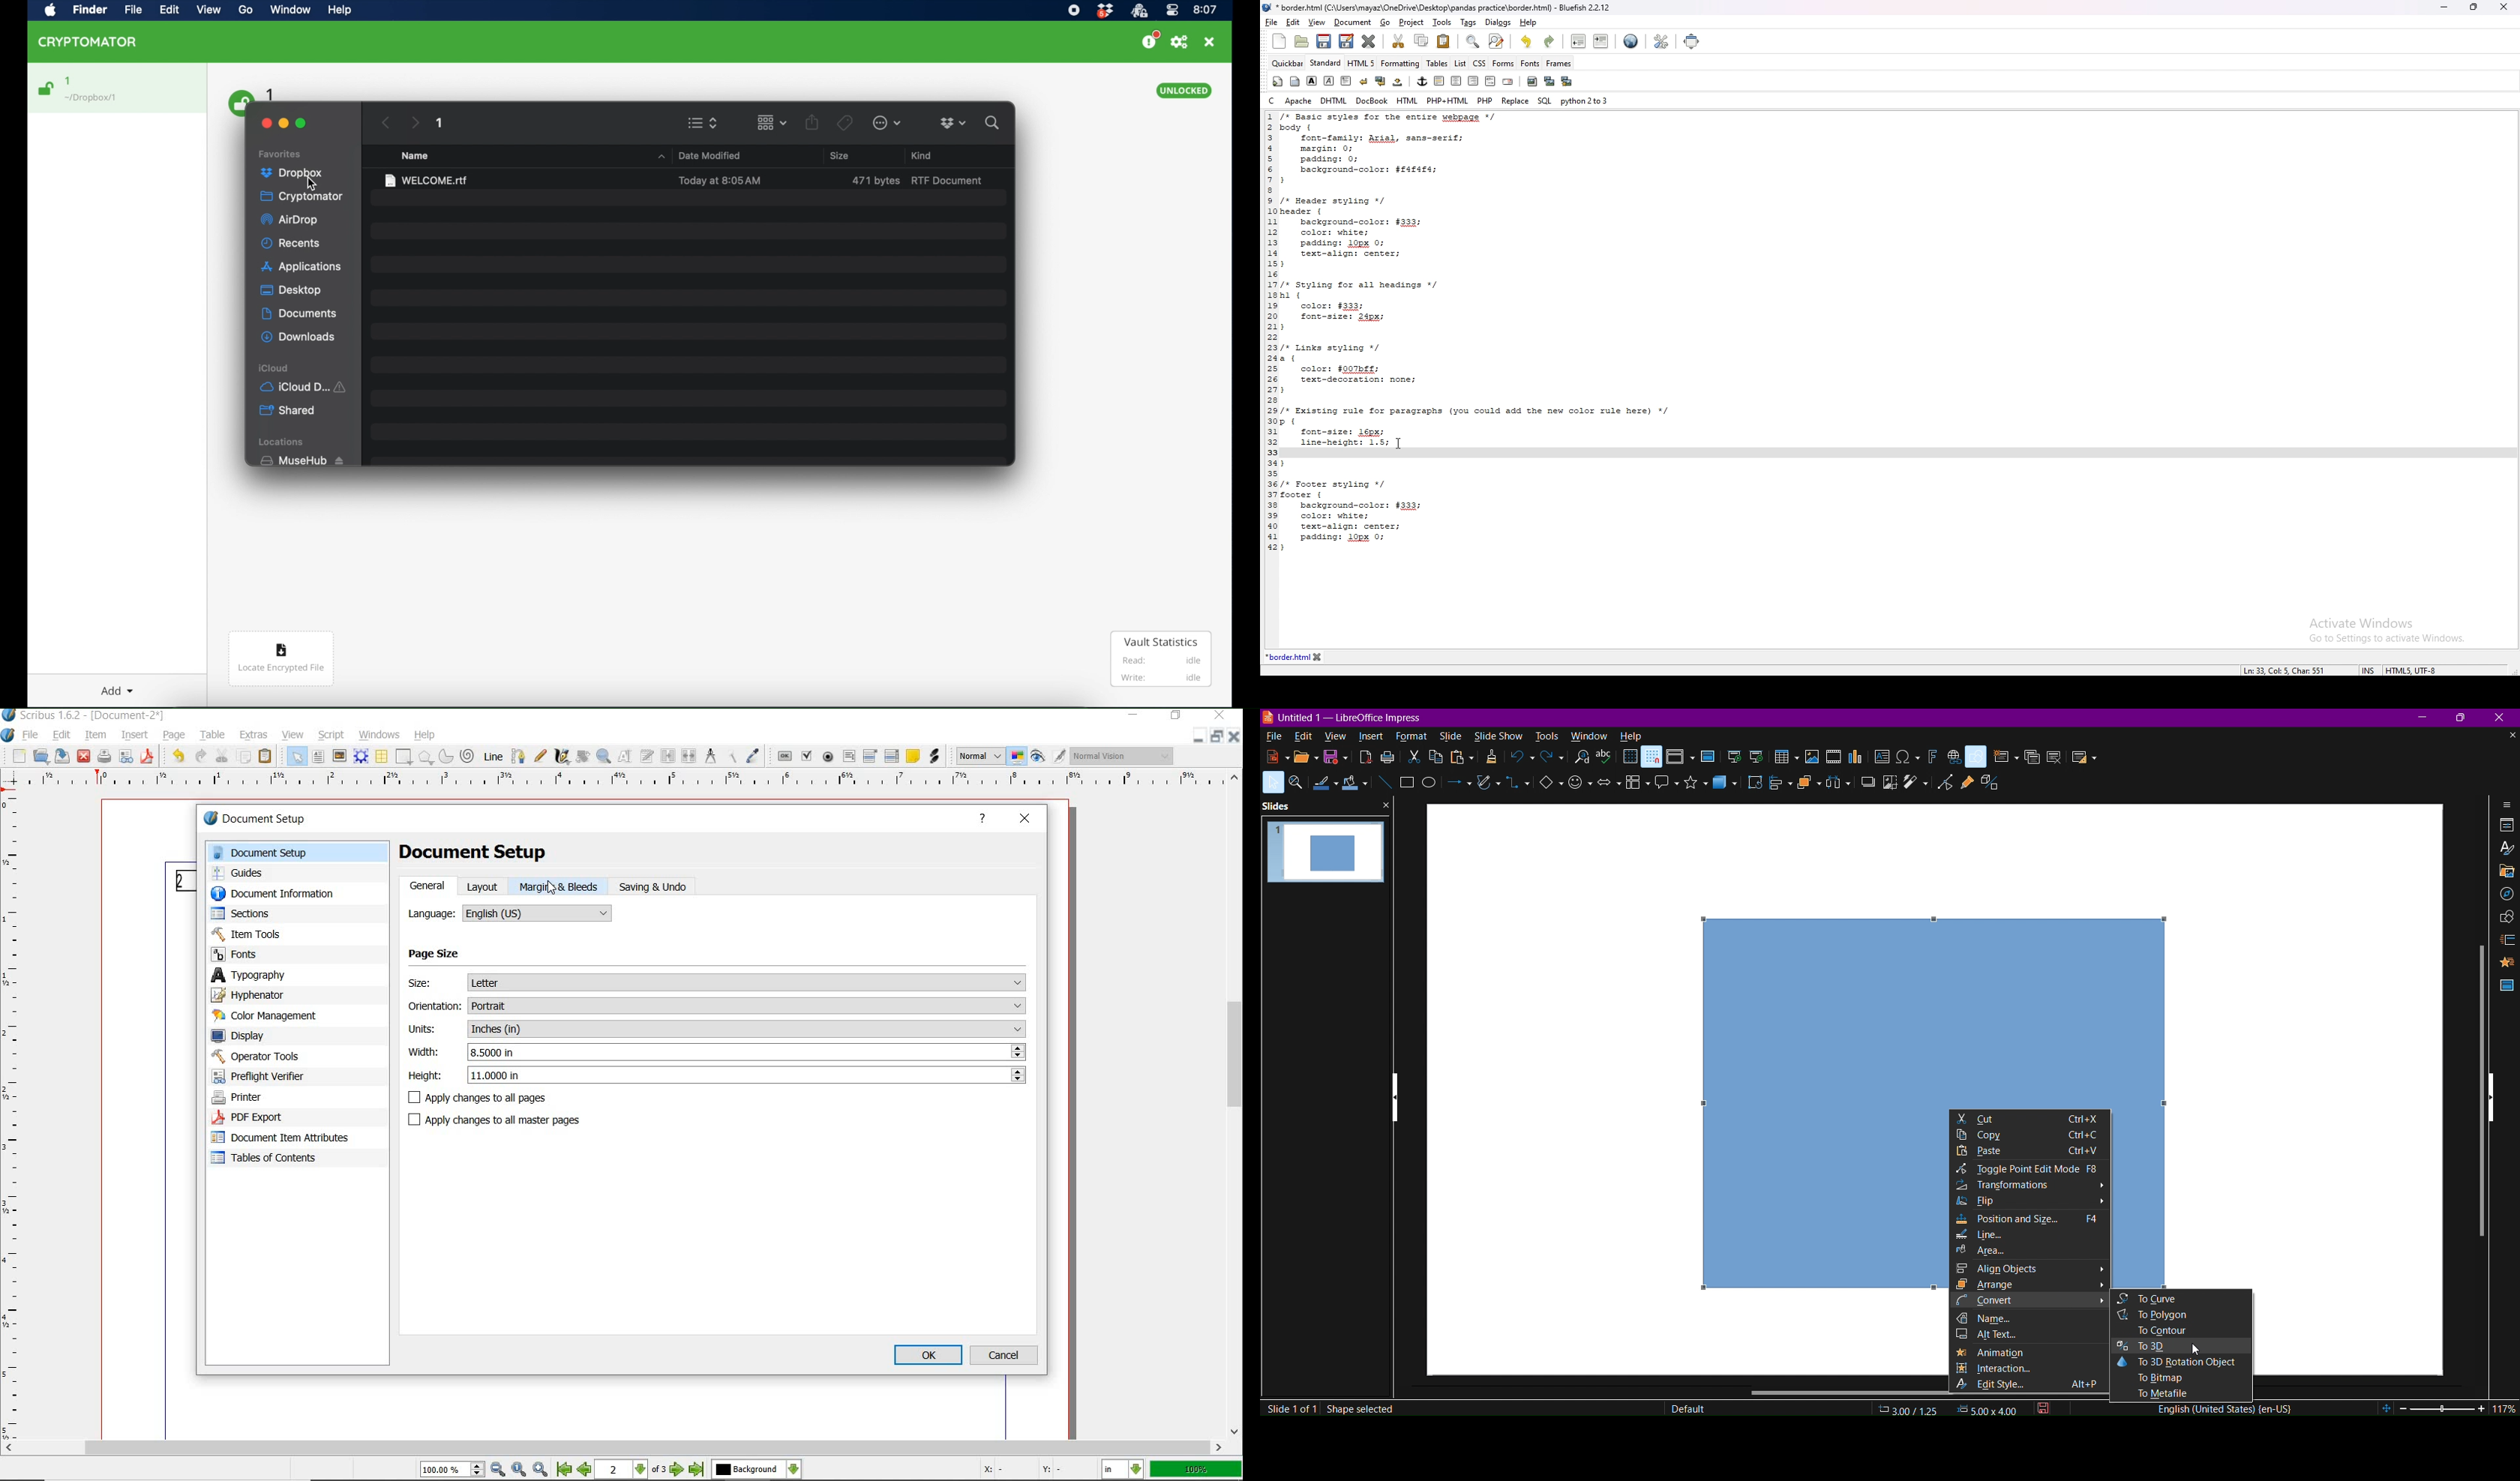 The image size is (2520, 1484). What do you see at coordinates (1196, 1470) in the screenshot?
I see `zoom factor 100%` at bounding box center [1196, 1470].